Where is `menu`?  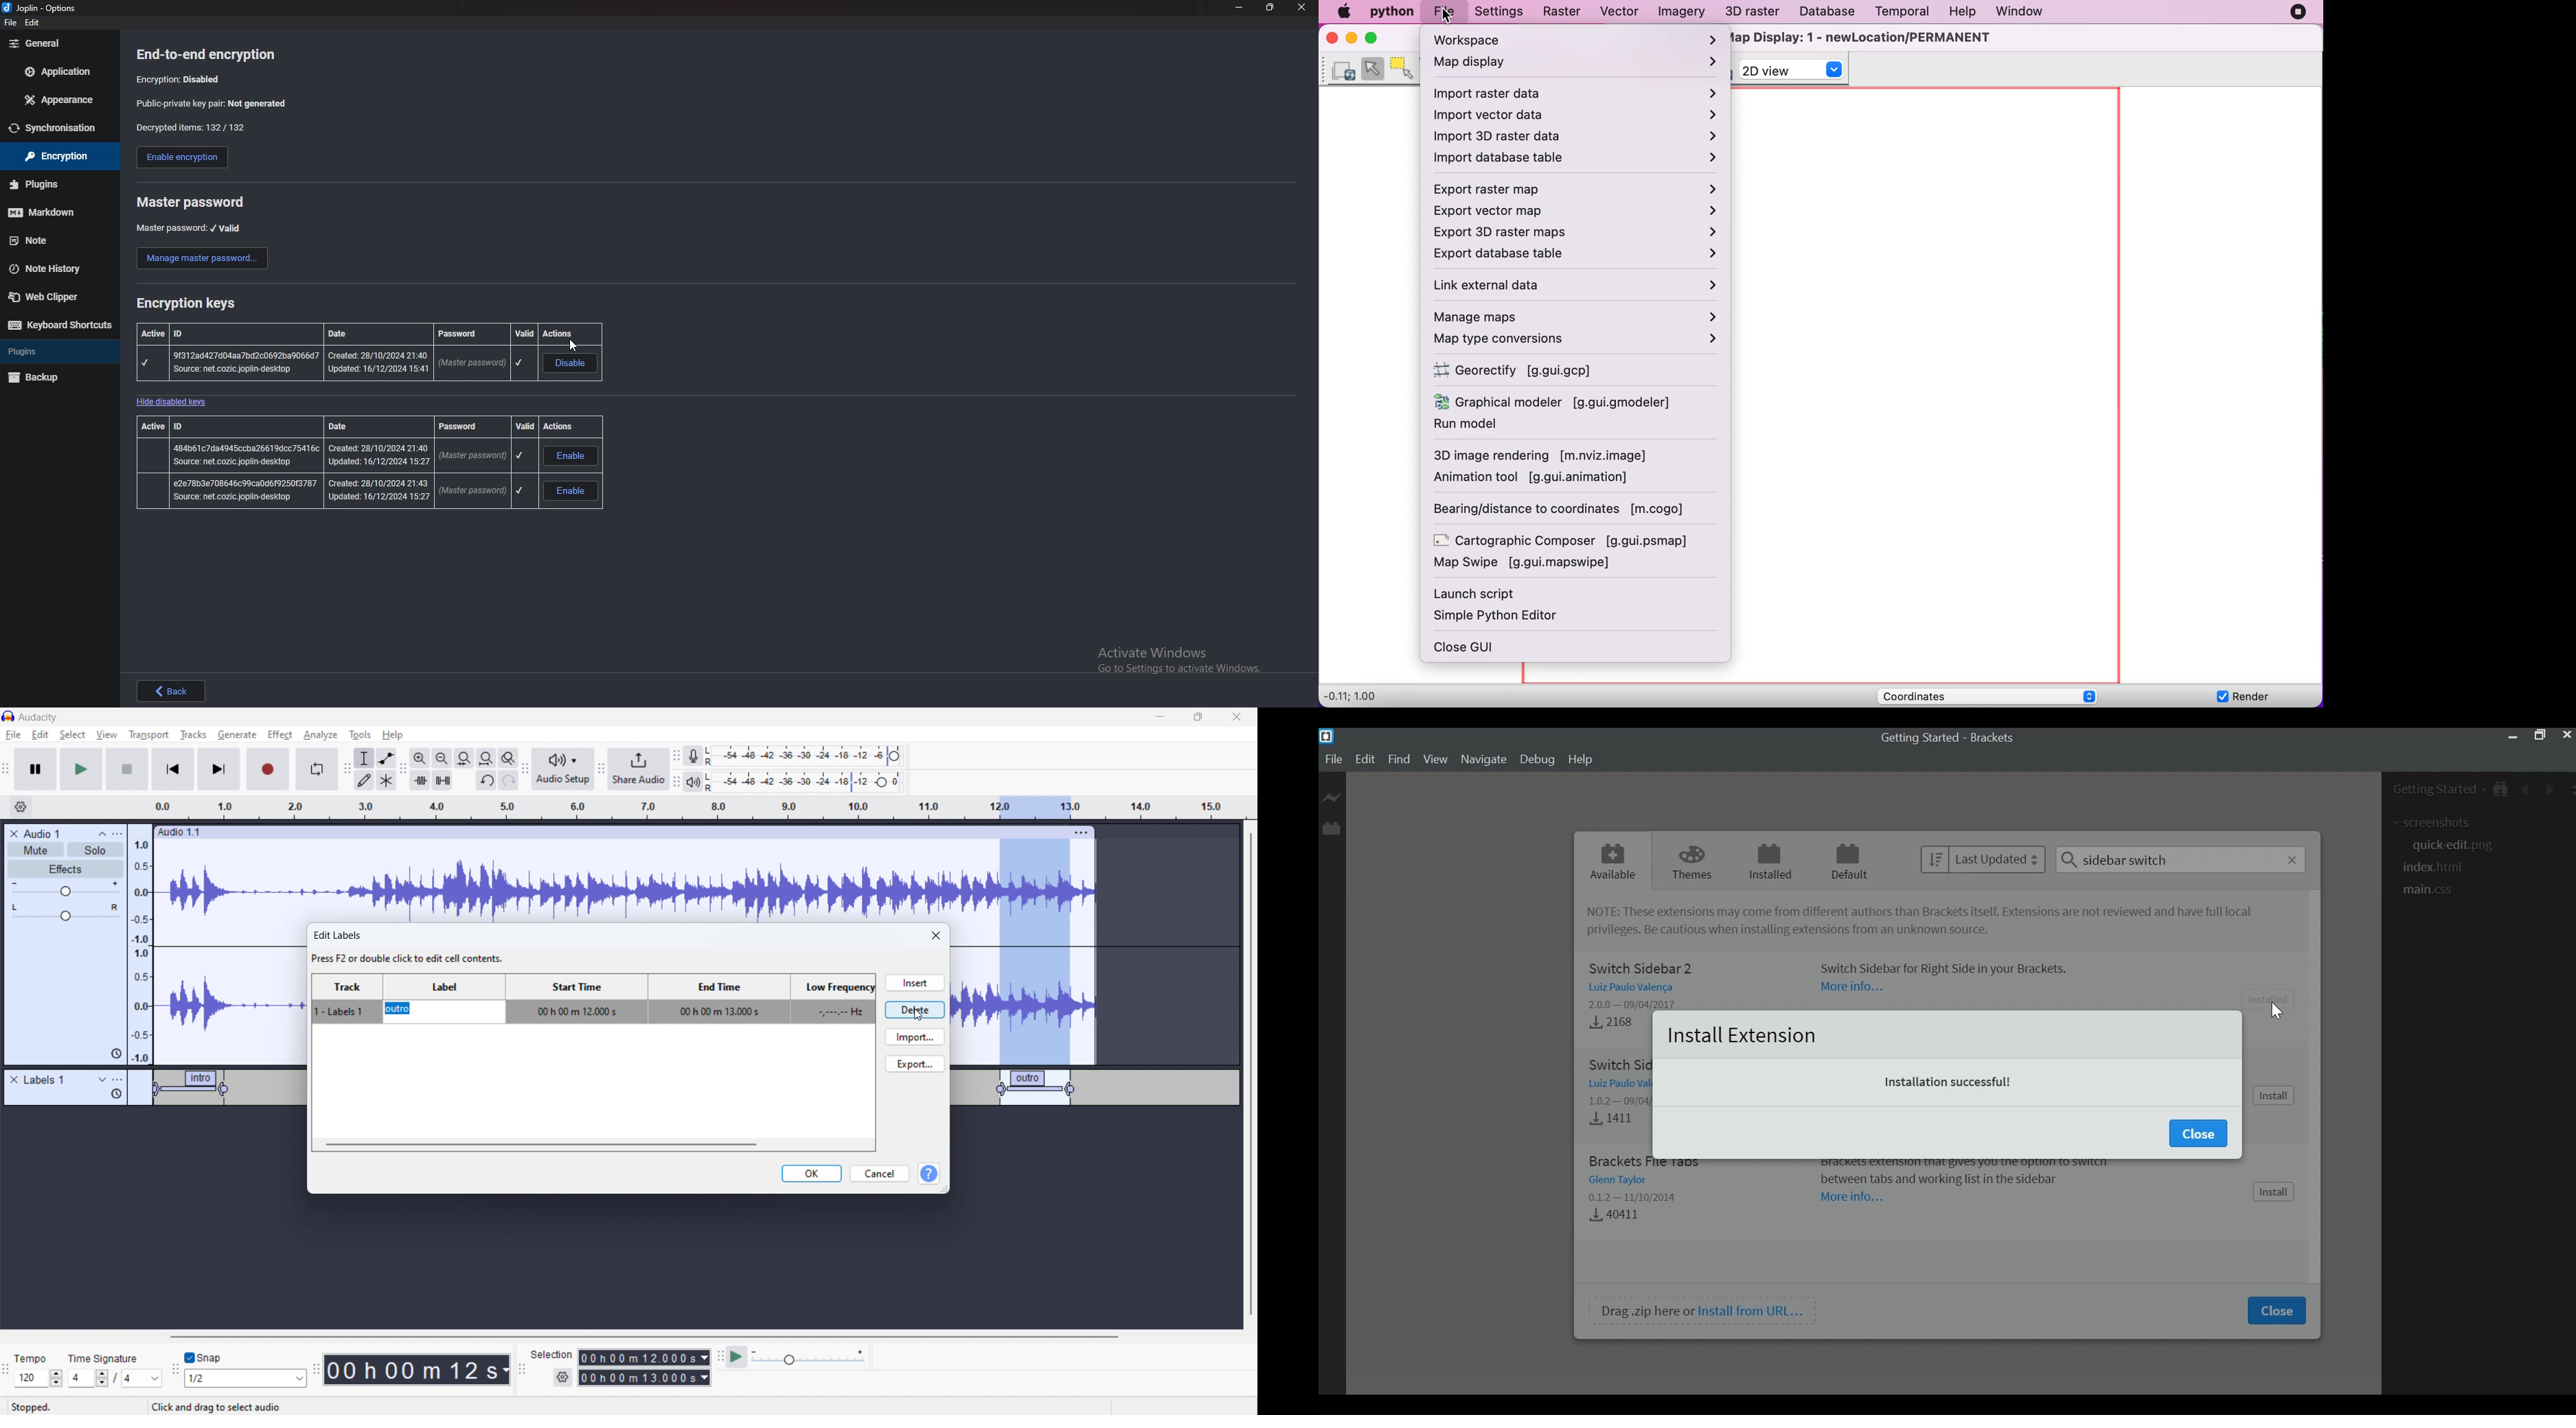
menu is located at coordinates (119, 834).